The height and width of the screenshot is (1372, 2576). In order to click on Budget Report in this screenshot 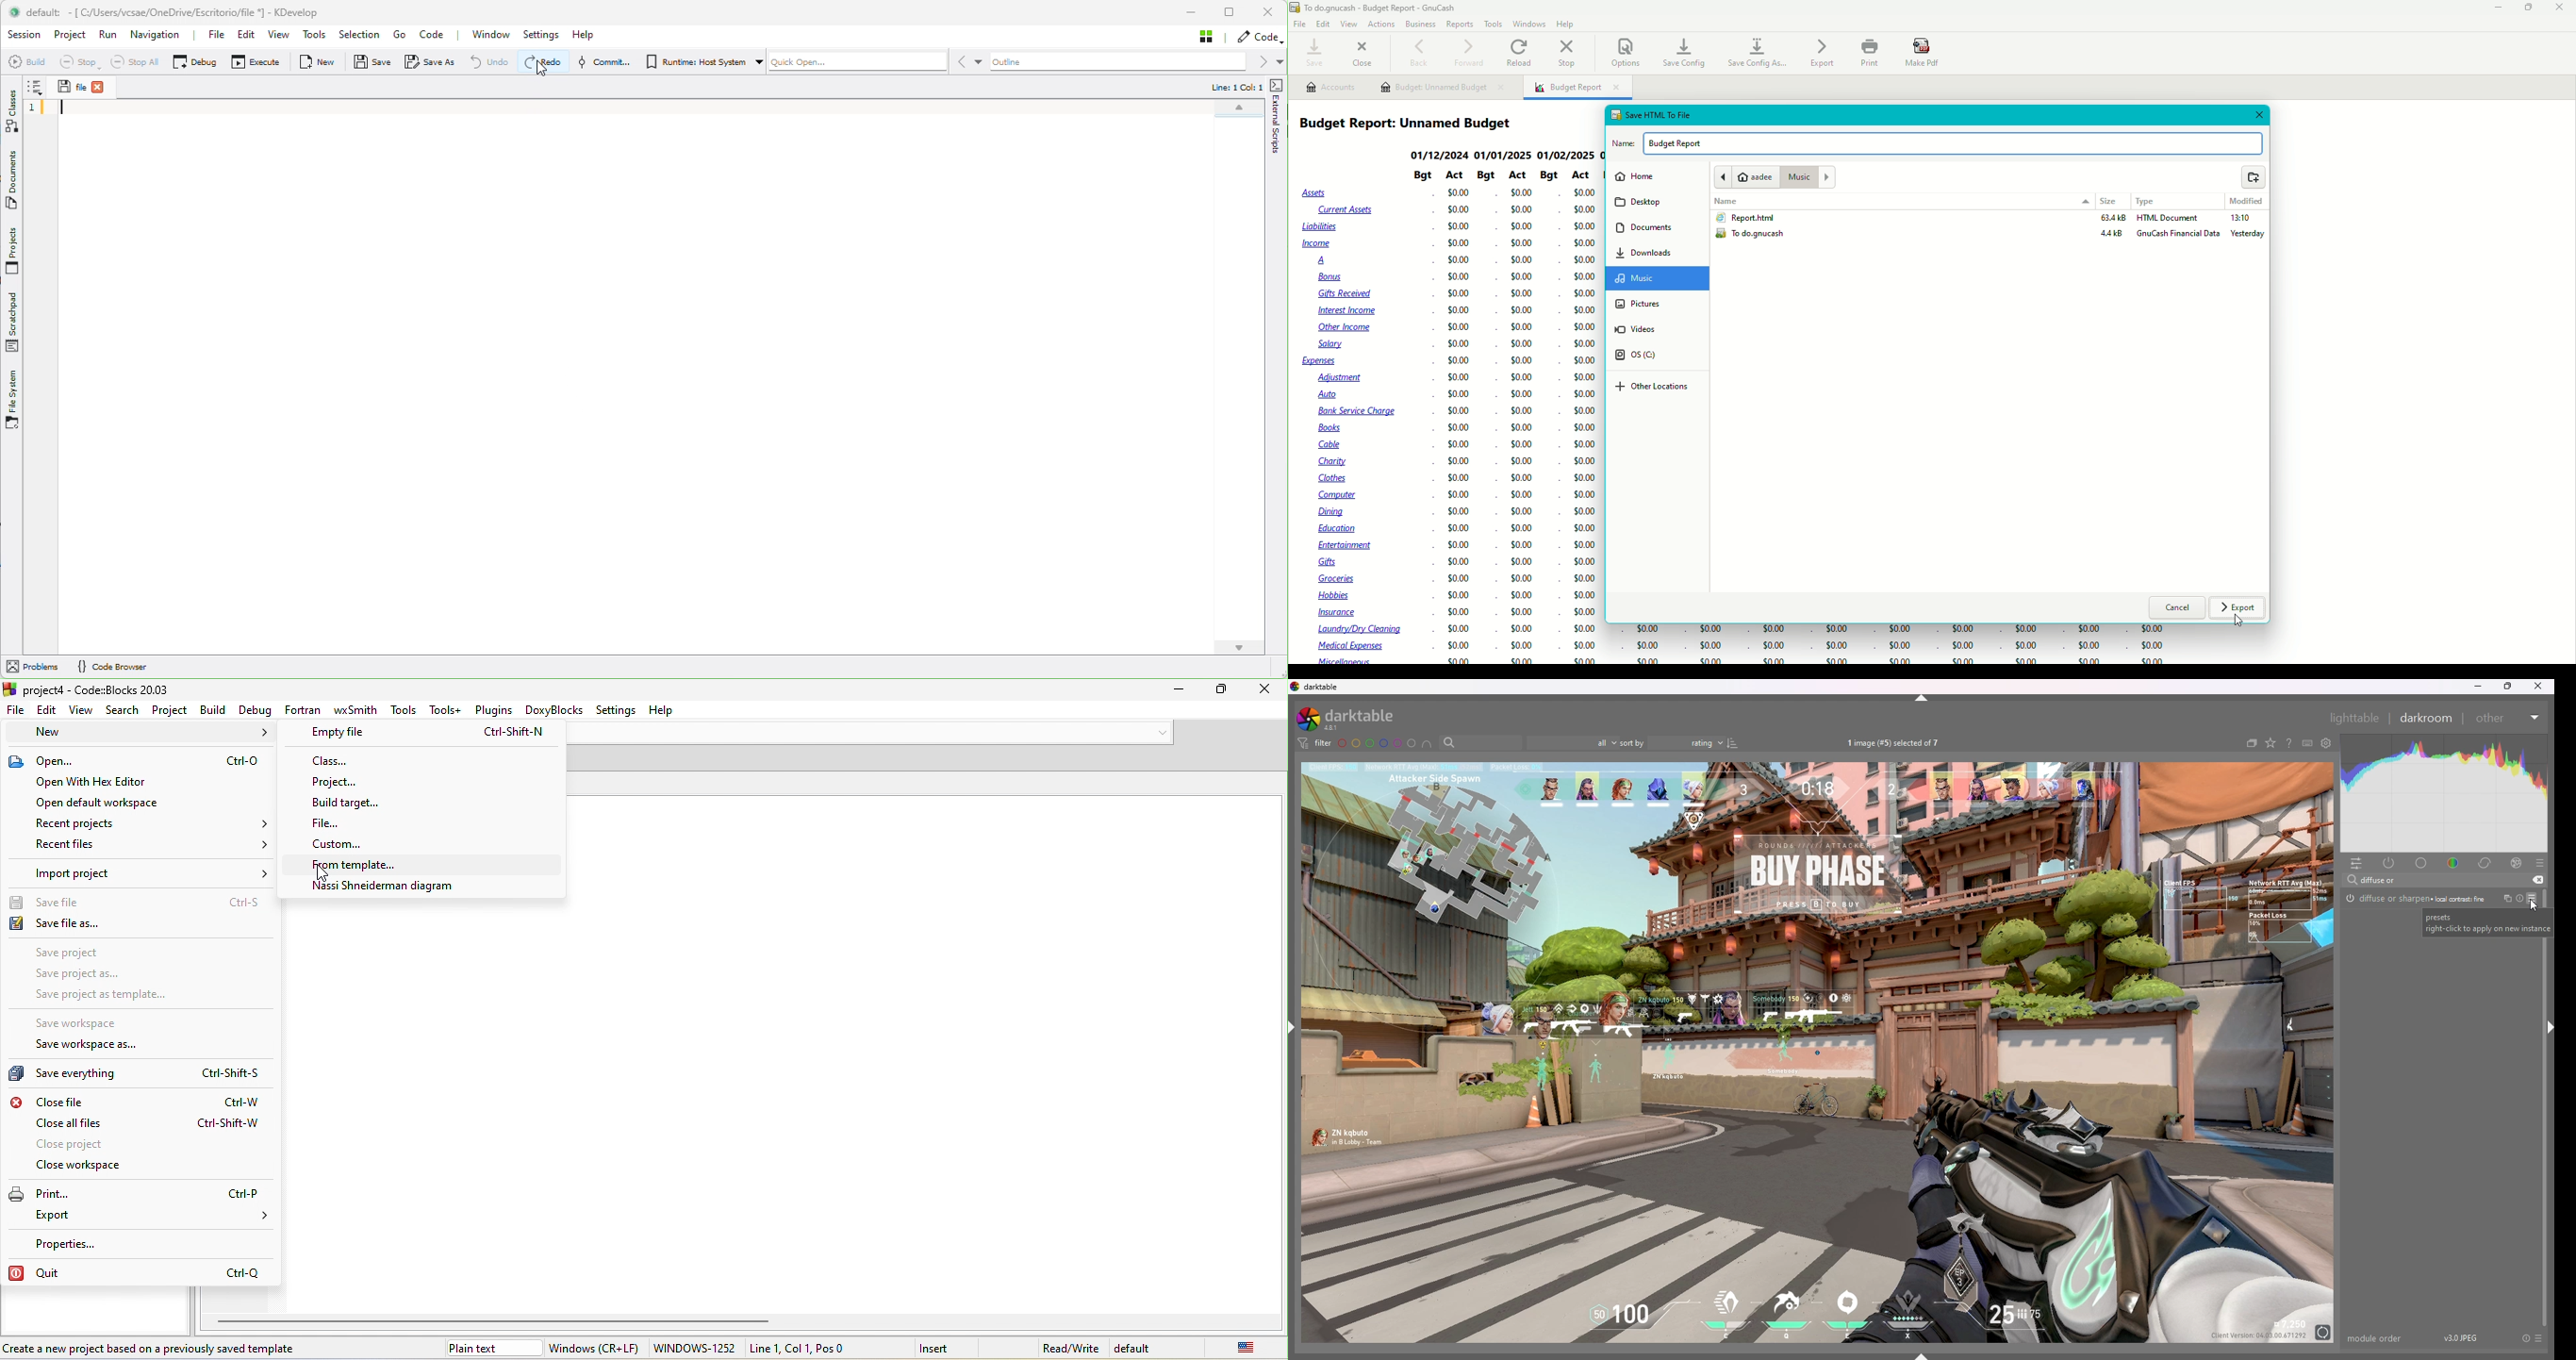, I will do `click(1412, 123)`.